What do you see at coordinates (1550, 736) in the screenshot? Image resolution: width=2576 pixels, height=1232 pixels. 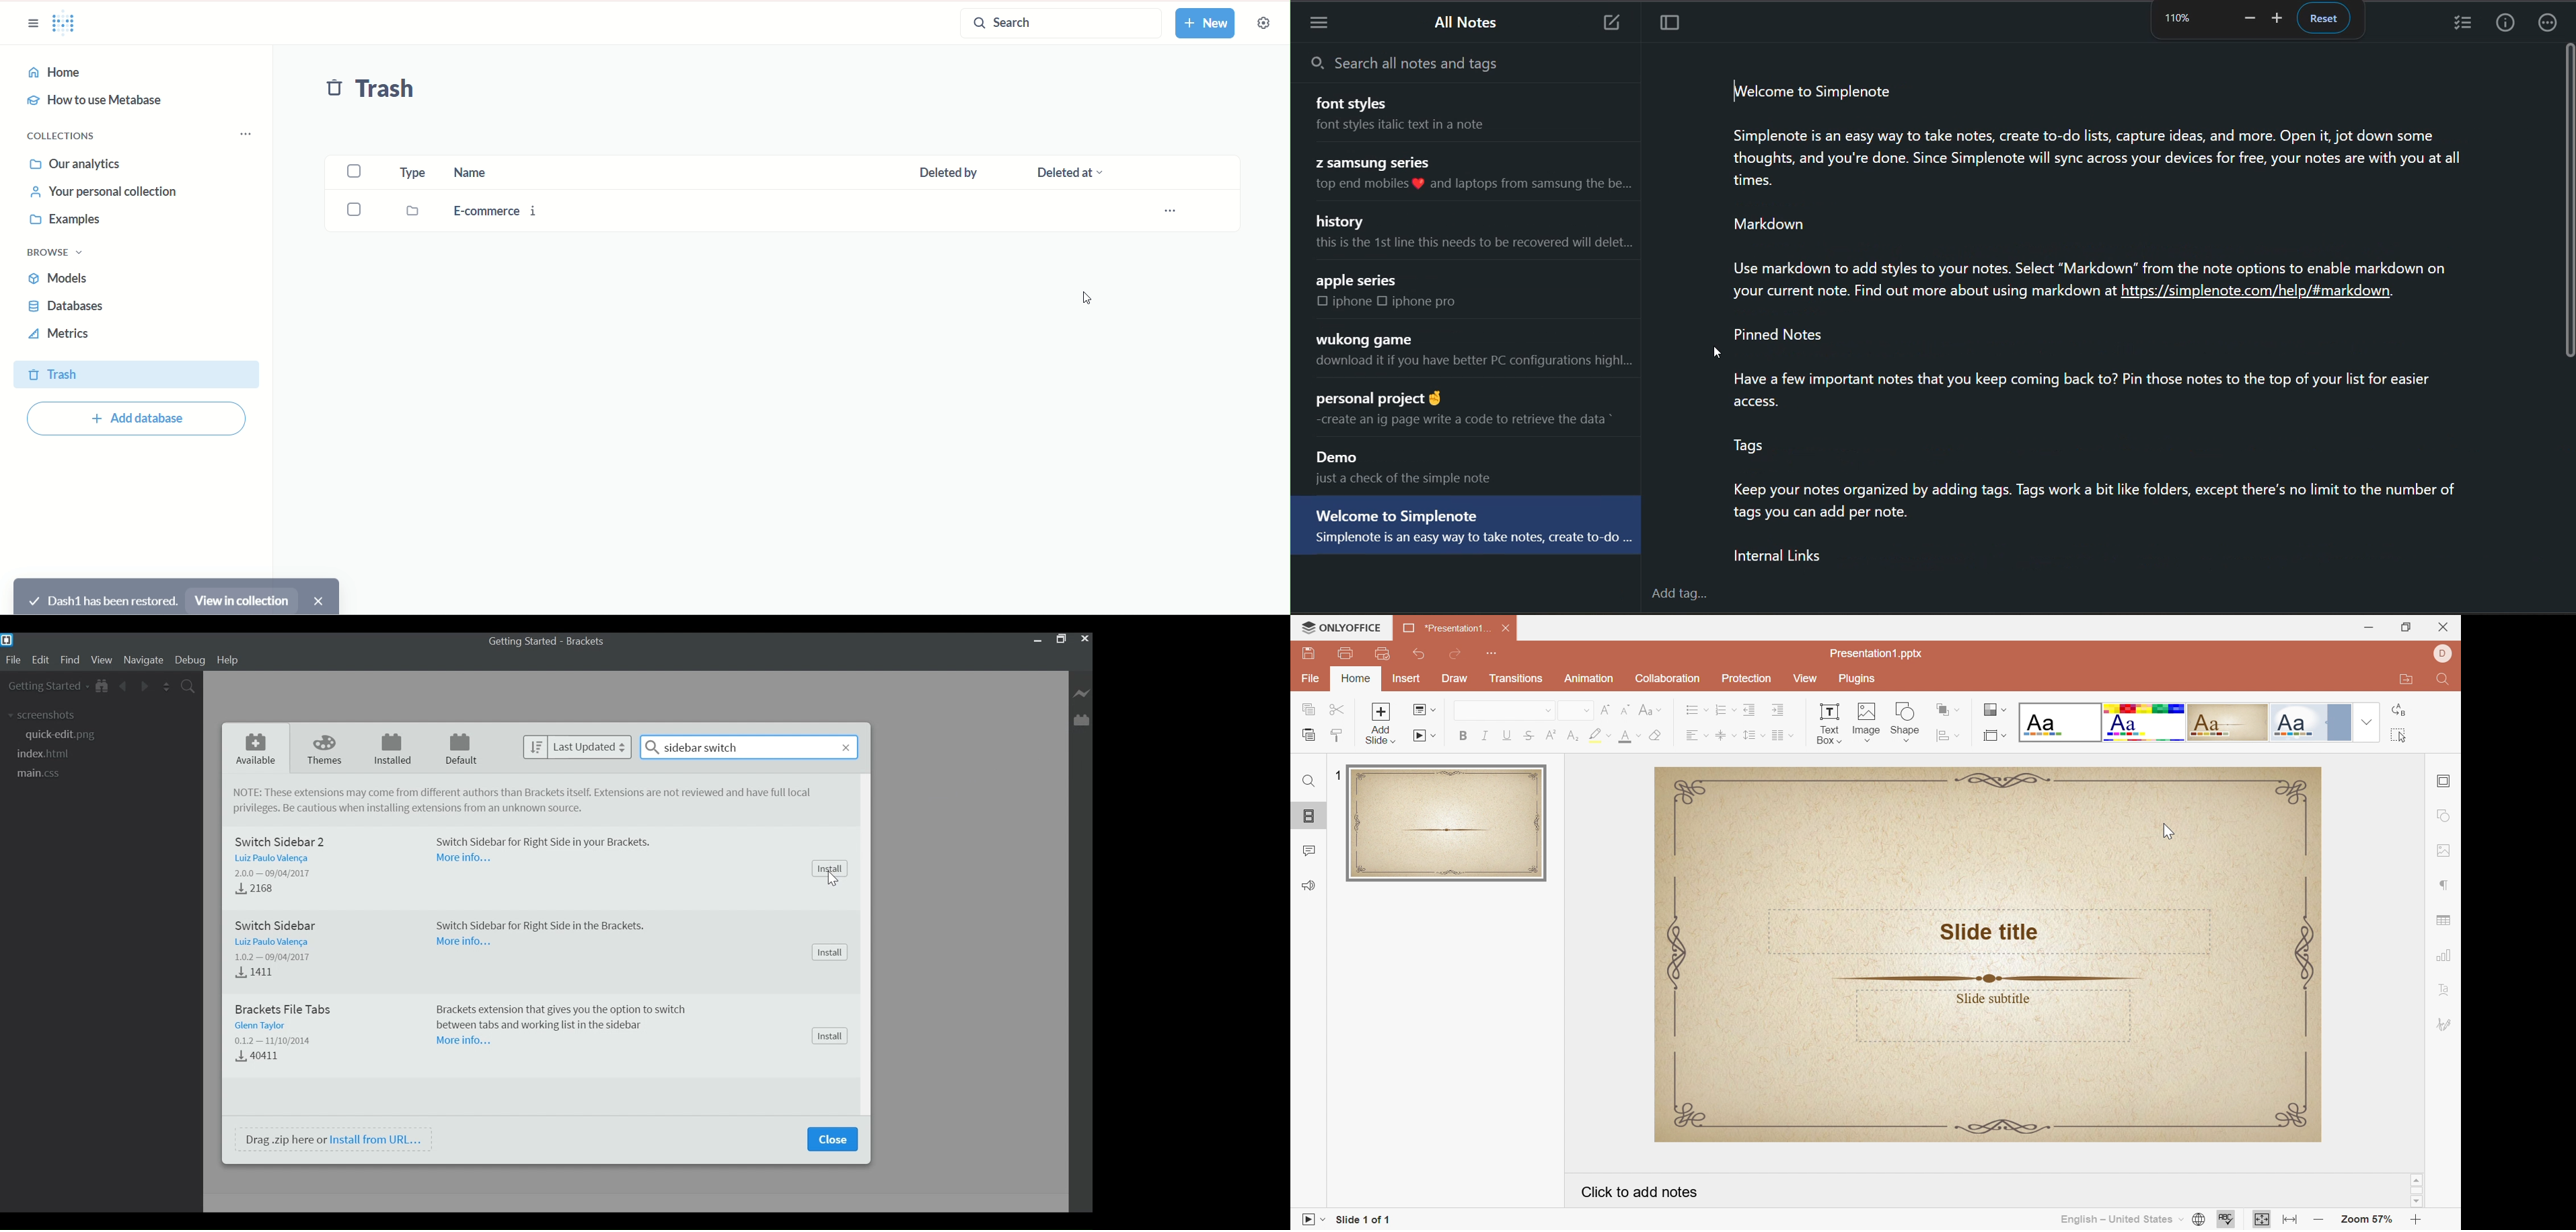 I see `Superscript` at bounding box center [1550, 736].